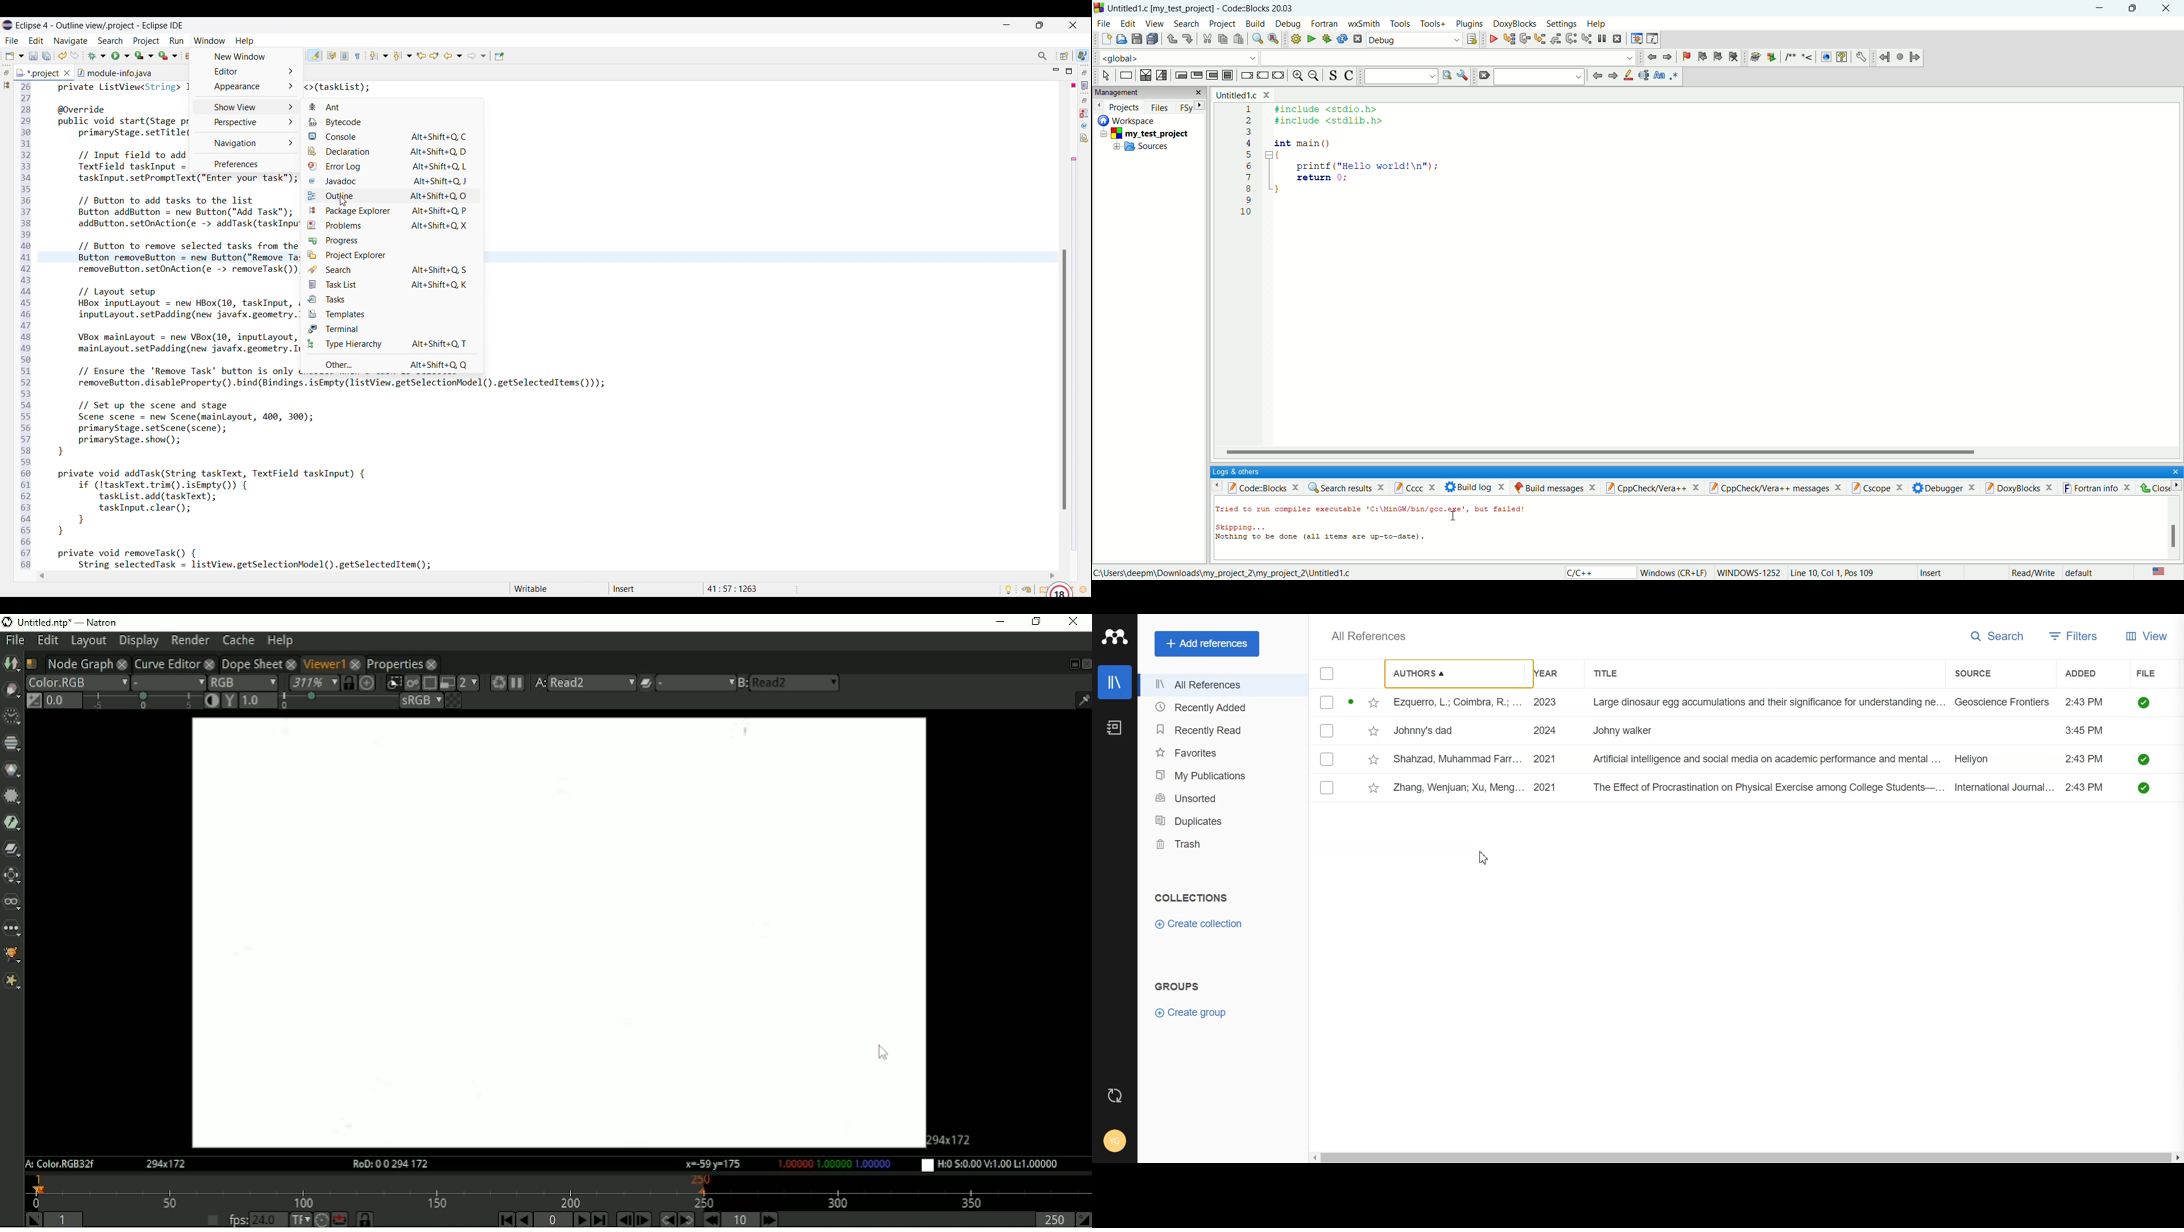  Describe the element at coordinates (1862, 57) in the screenshot. I see `preferences` at that location.